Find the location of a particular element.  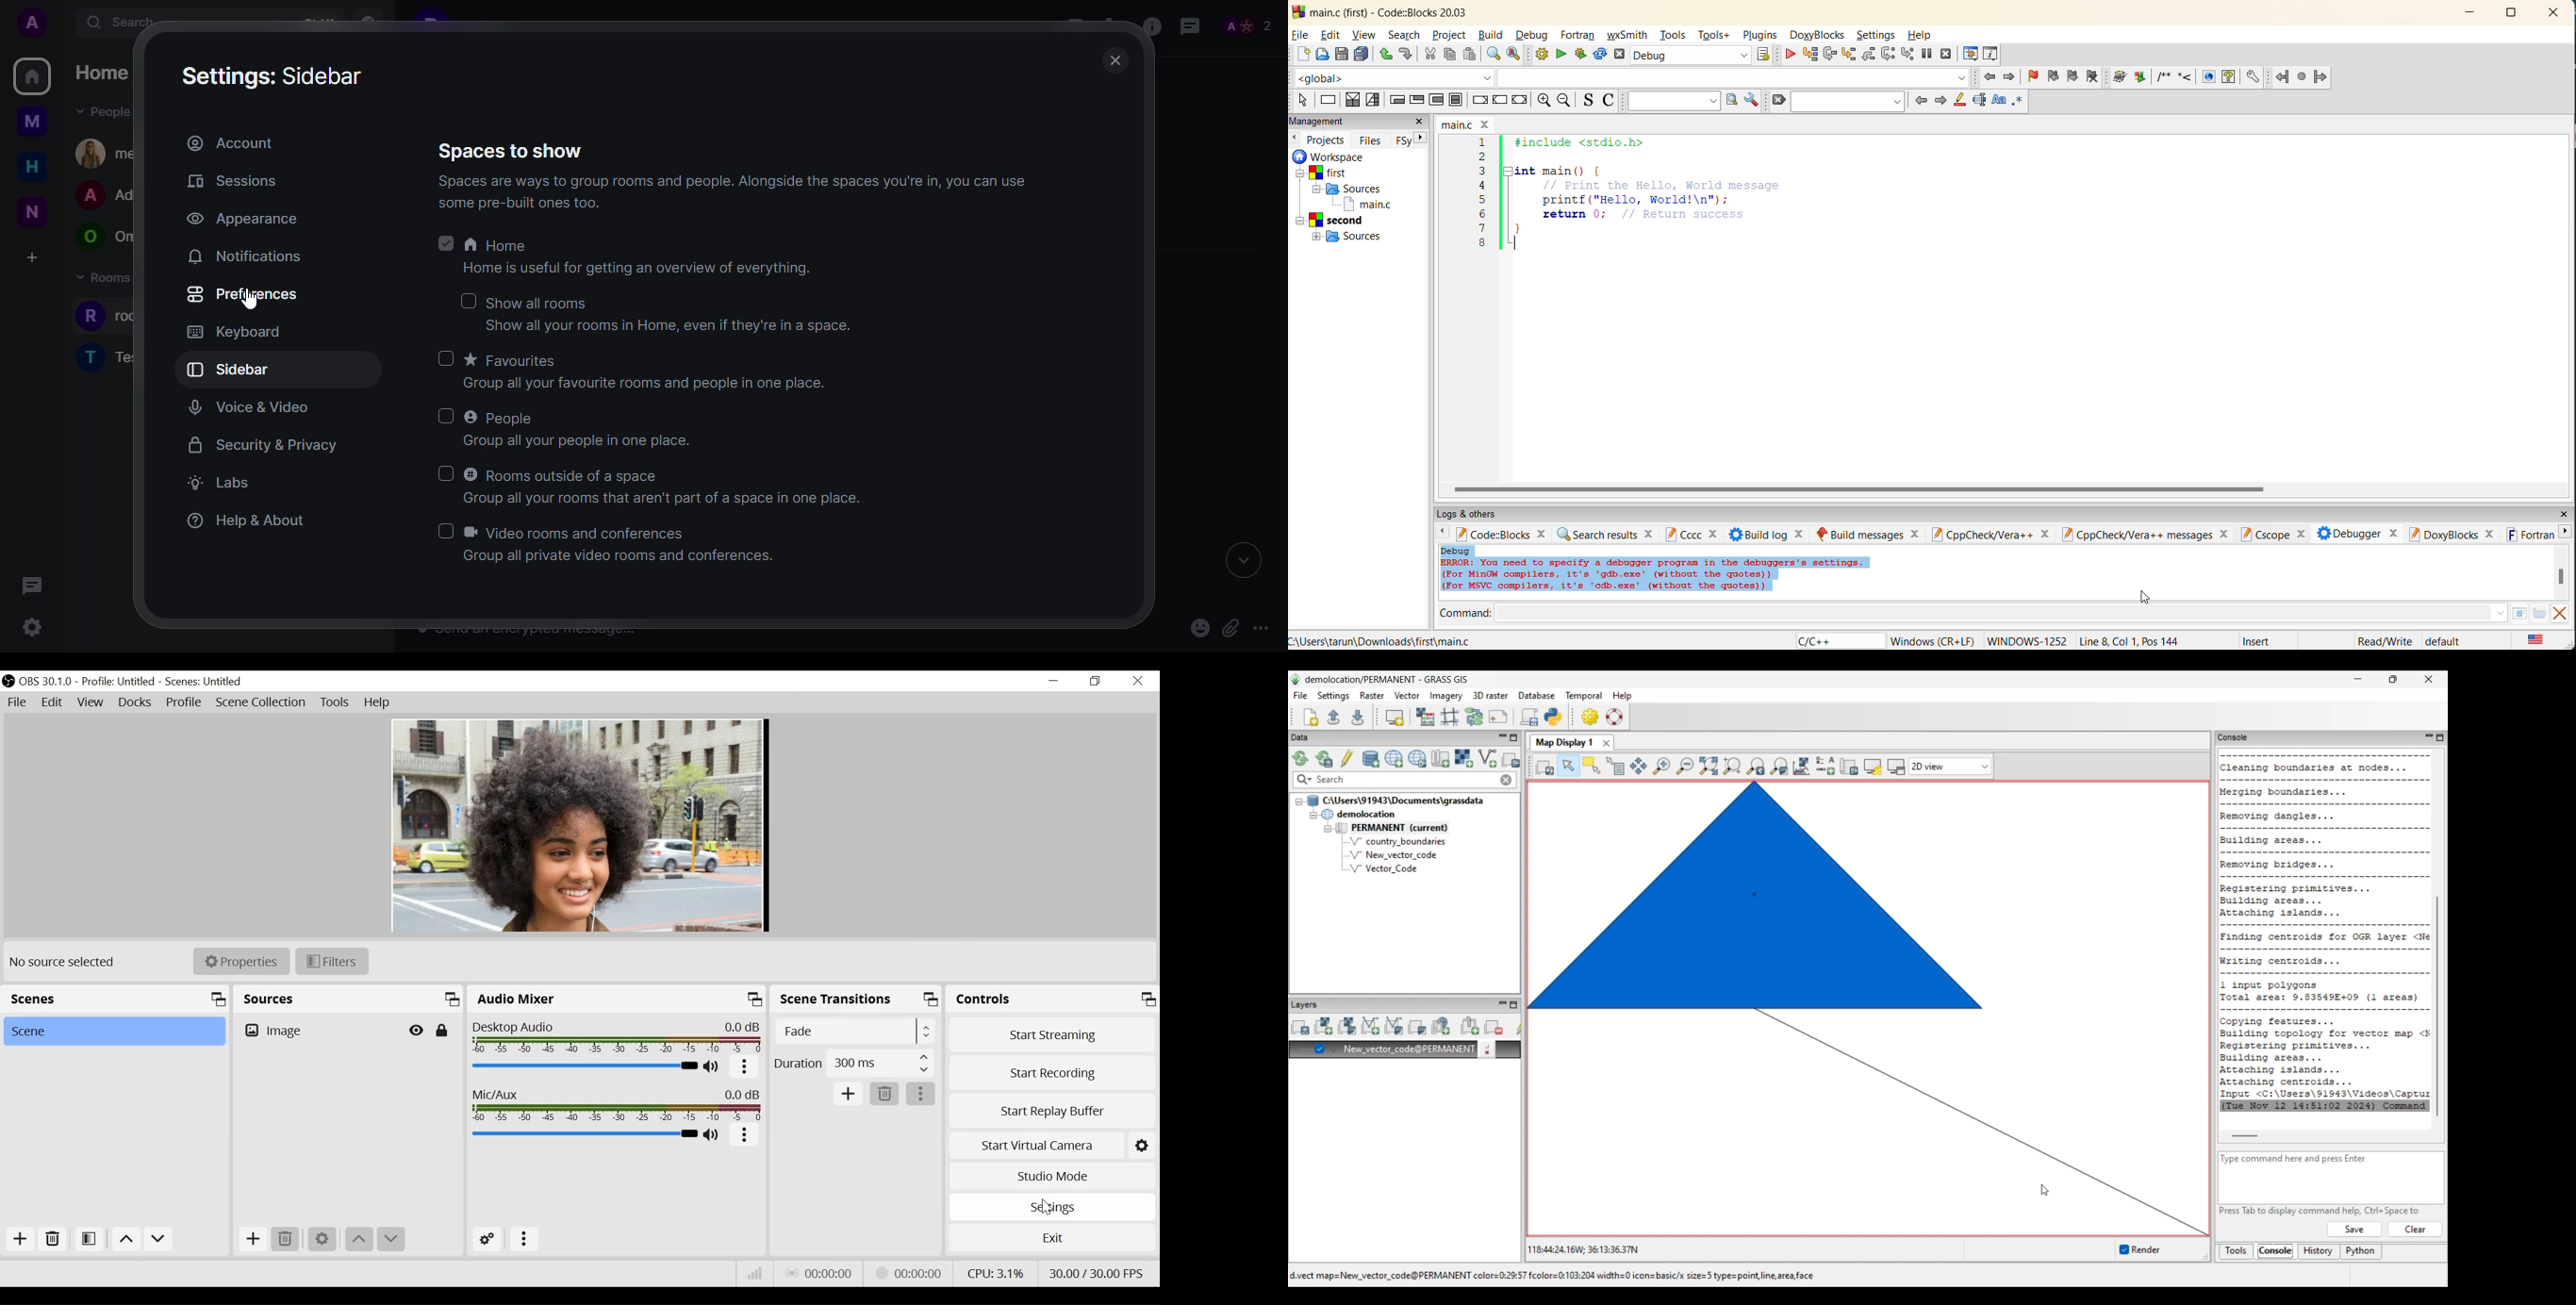

search results is located at coordinates (1607, 535).